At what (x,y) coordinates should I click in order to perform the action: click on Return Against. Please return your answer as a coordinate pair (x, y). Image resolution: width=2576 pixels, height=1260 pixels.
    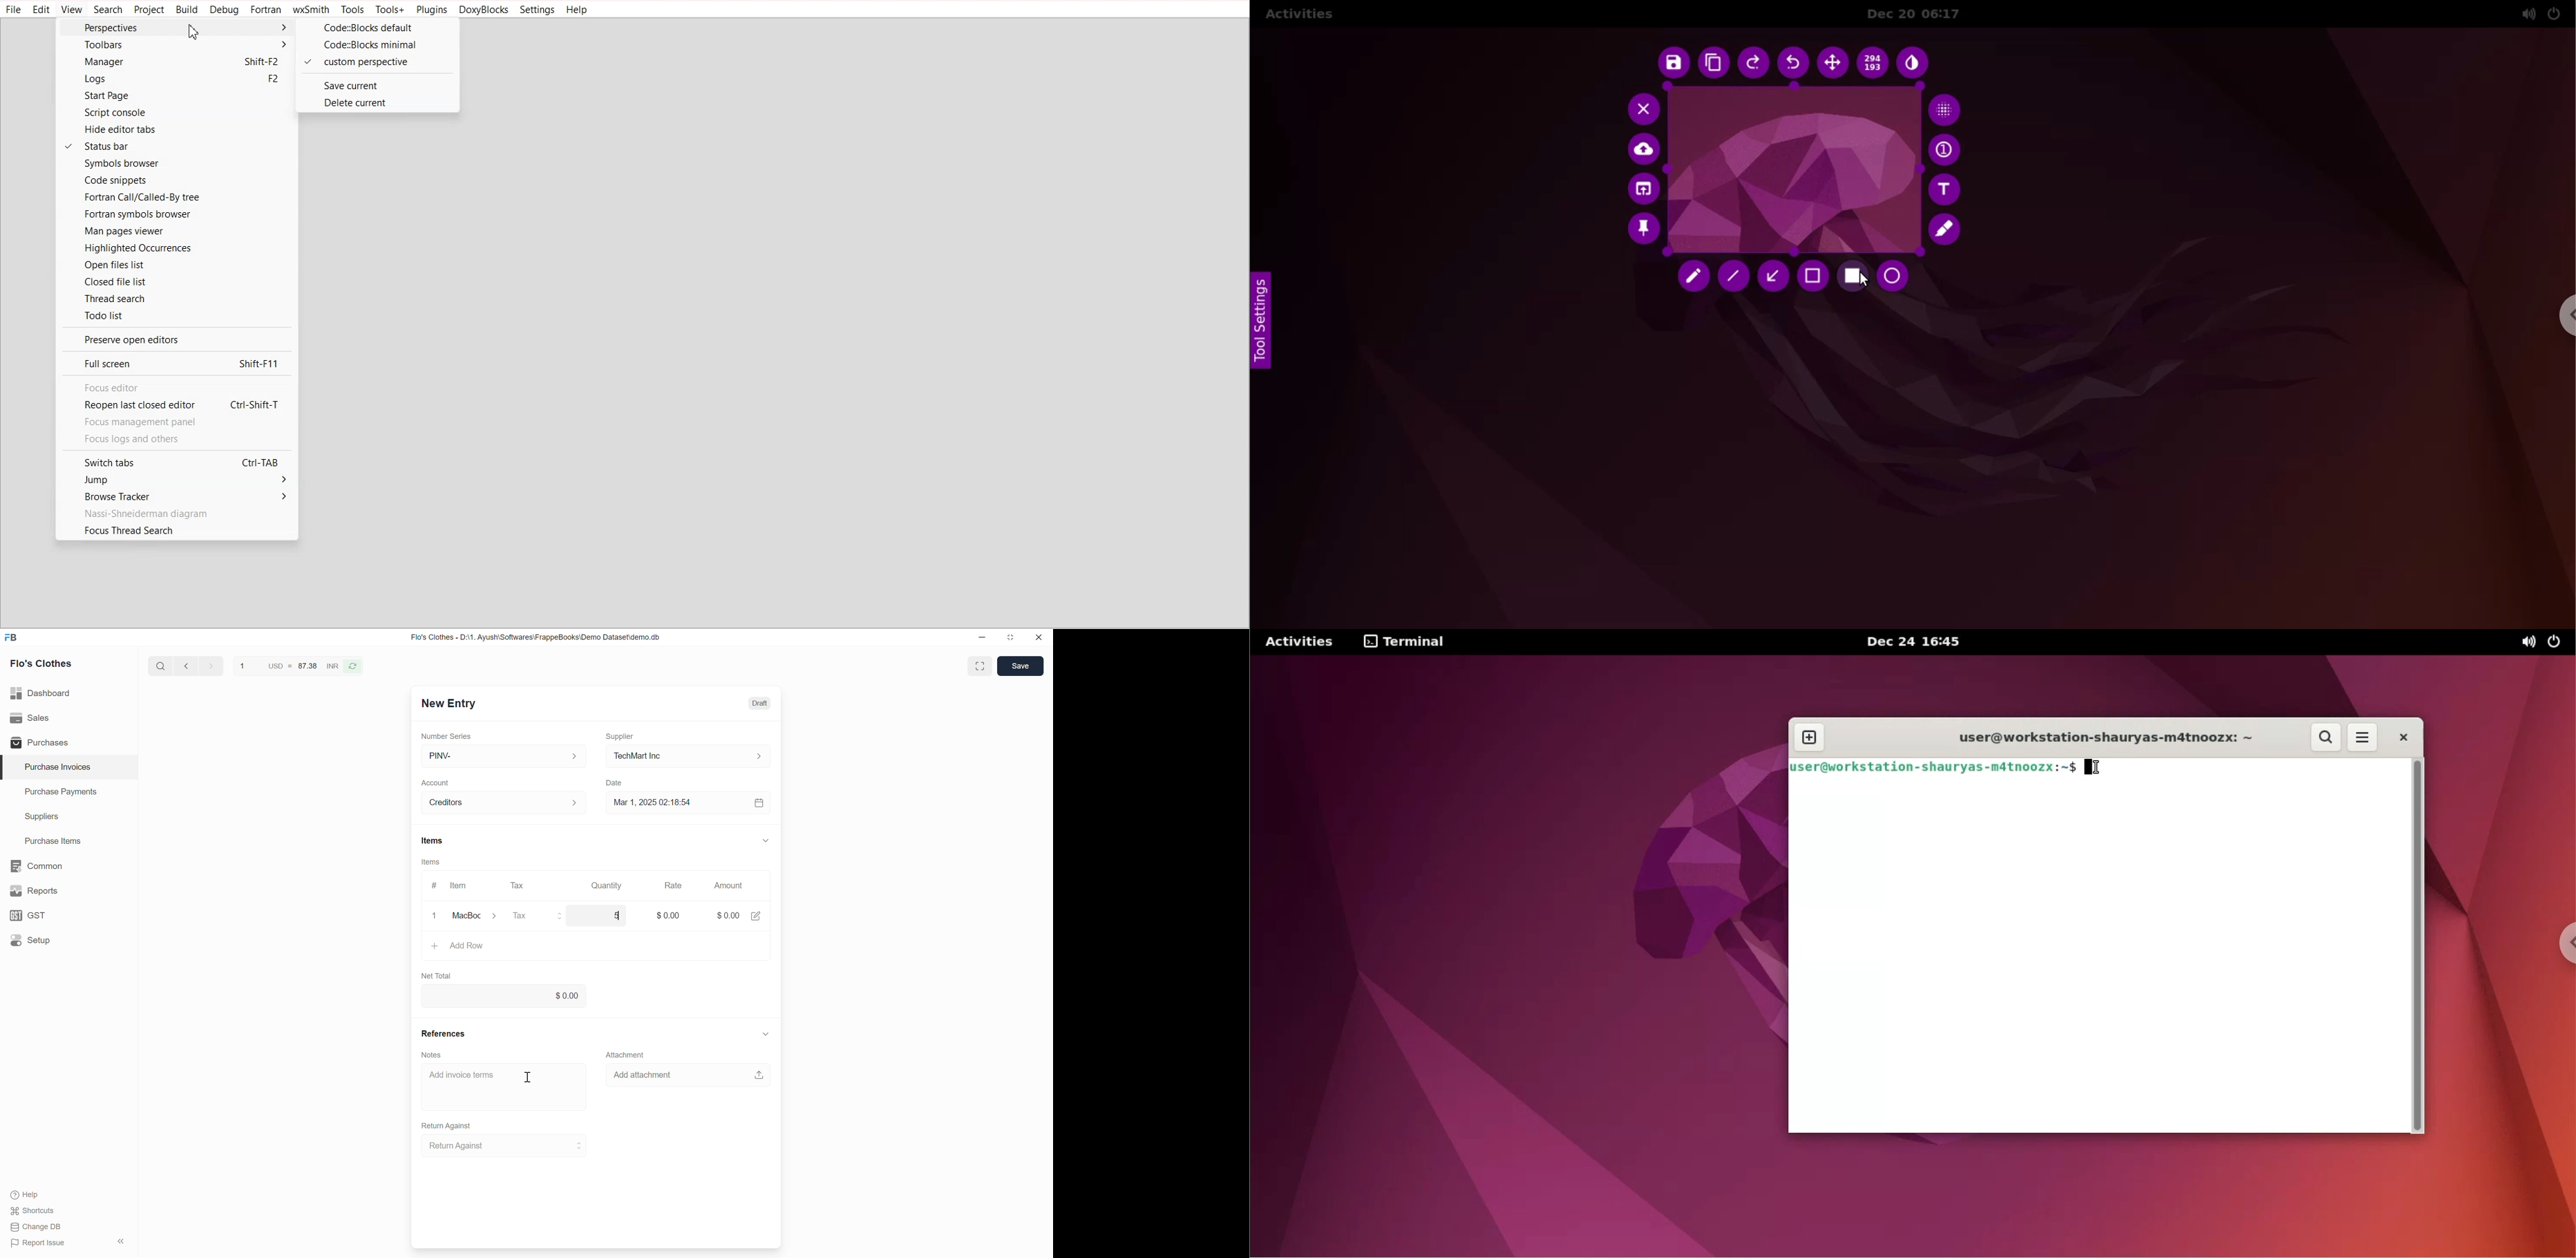
    Looking at the image, I should click on (447, 1126).